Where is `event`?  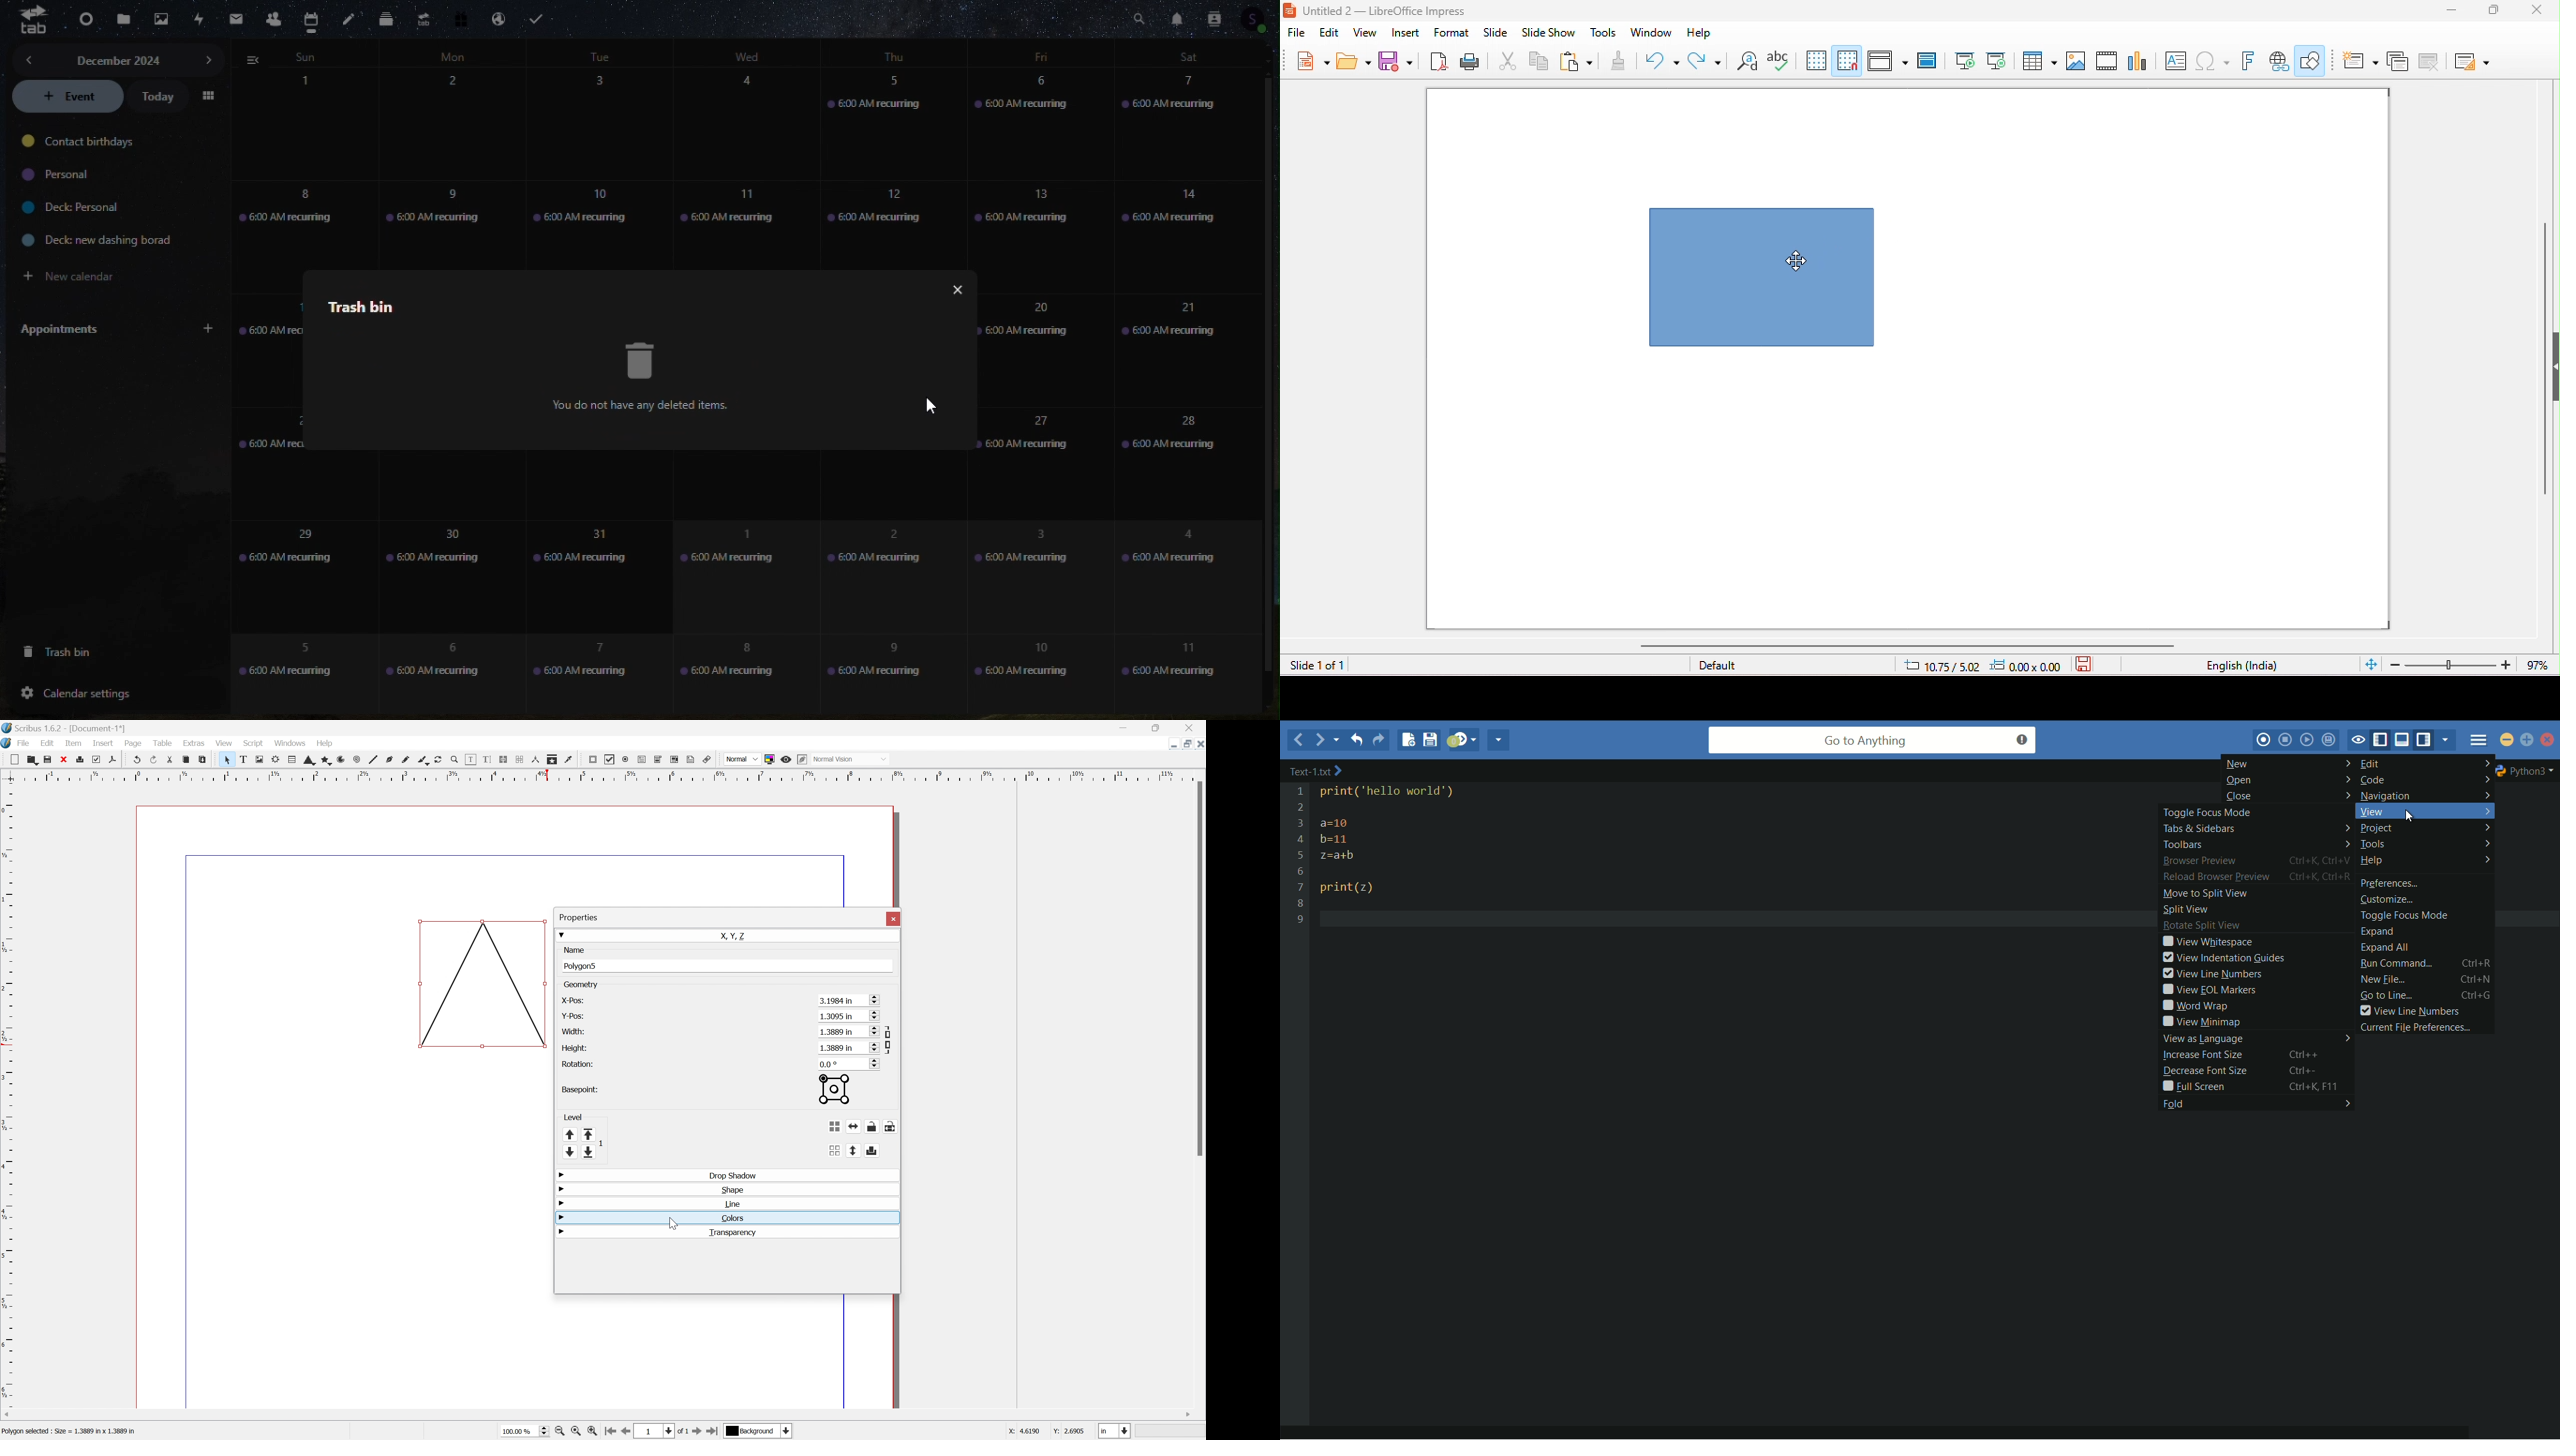
event is located at coordinates (68, 97).